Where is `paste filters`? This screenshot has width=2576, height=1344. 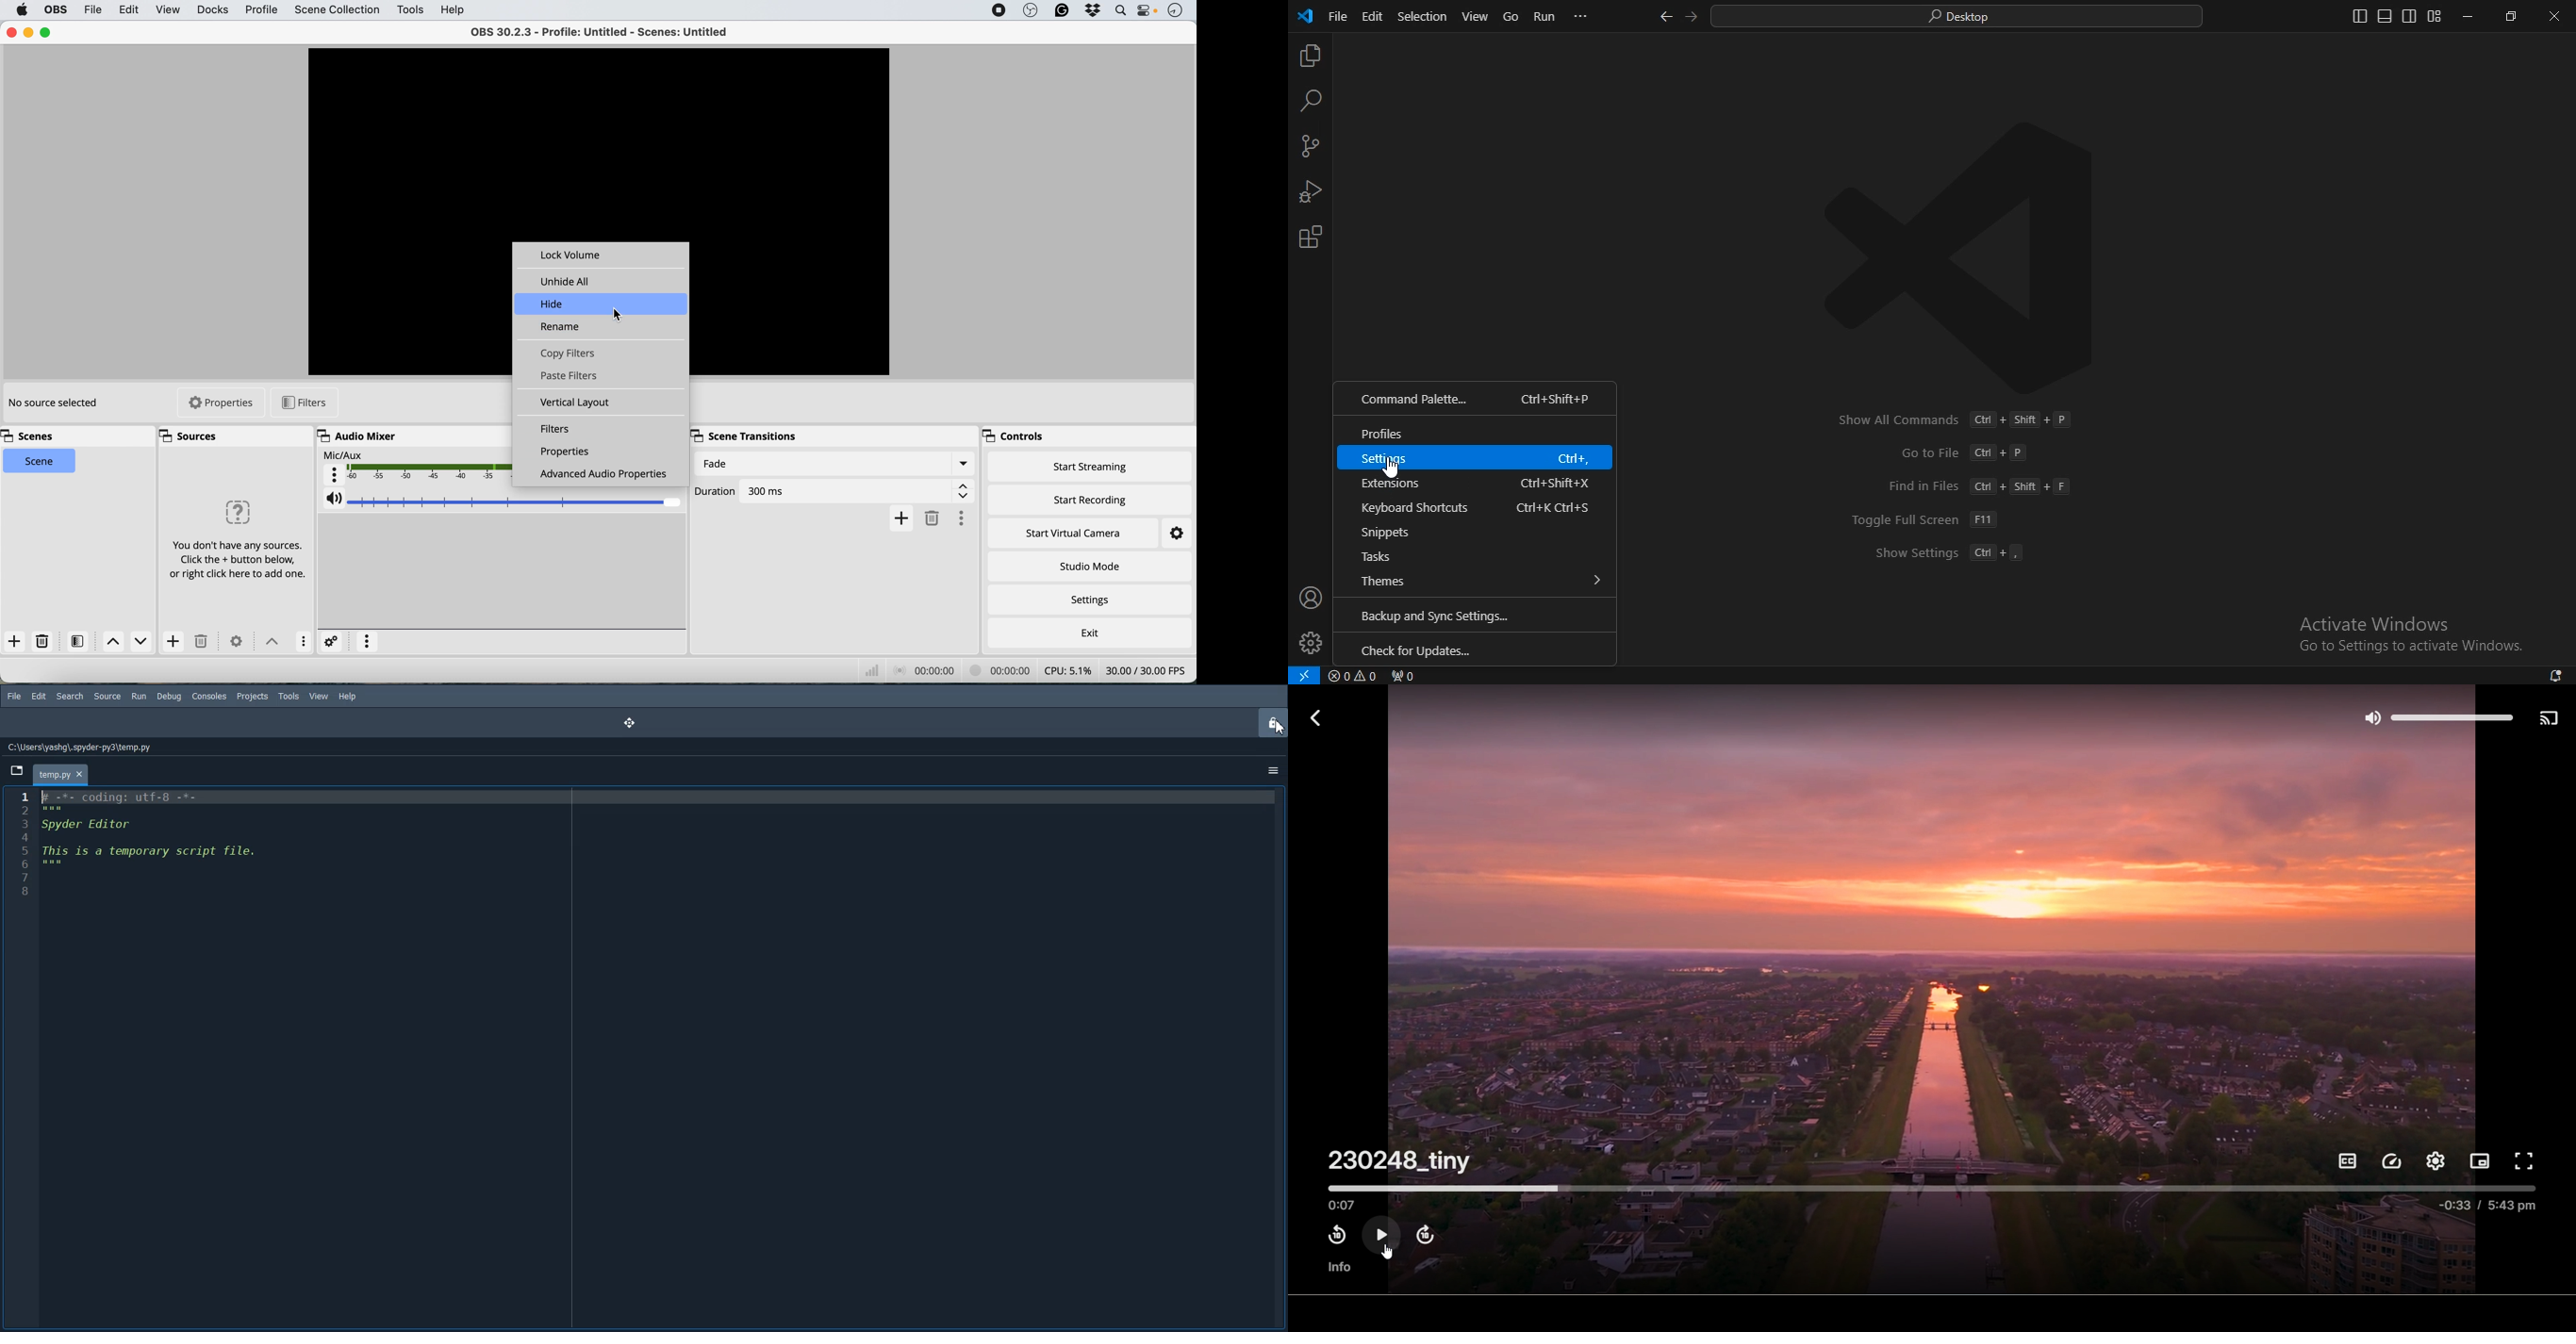
paste filters is located at coordinates (575, 376).